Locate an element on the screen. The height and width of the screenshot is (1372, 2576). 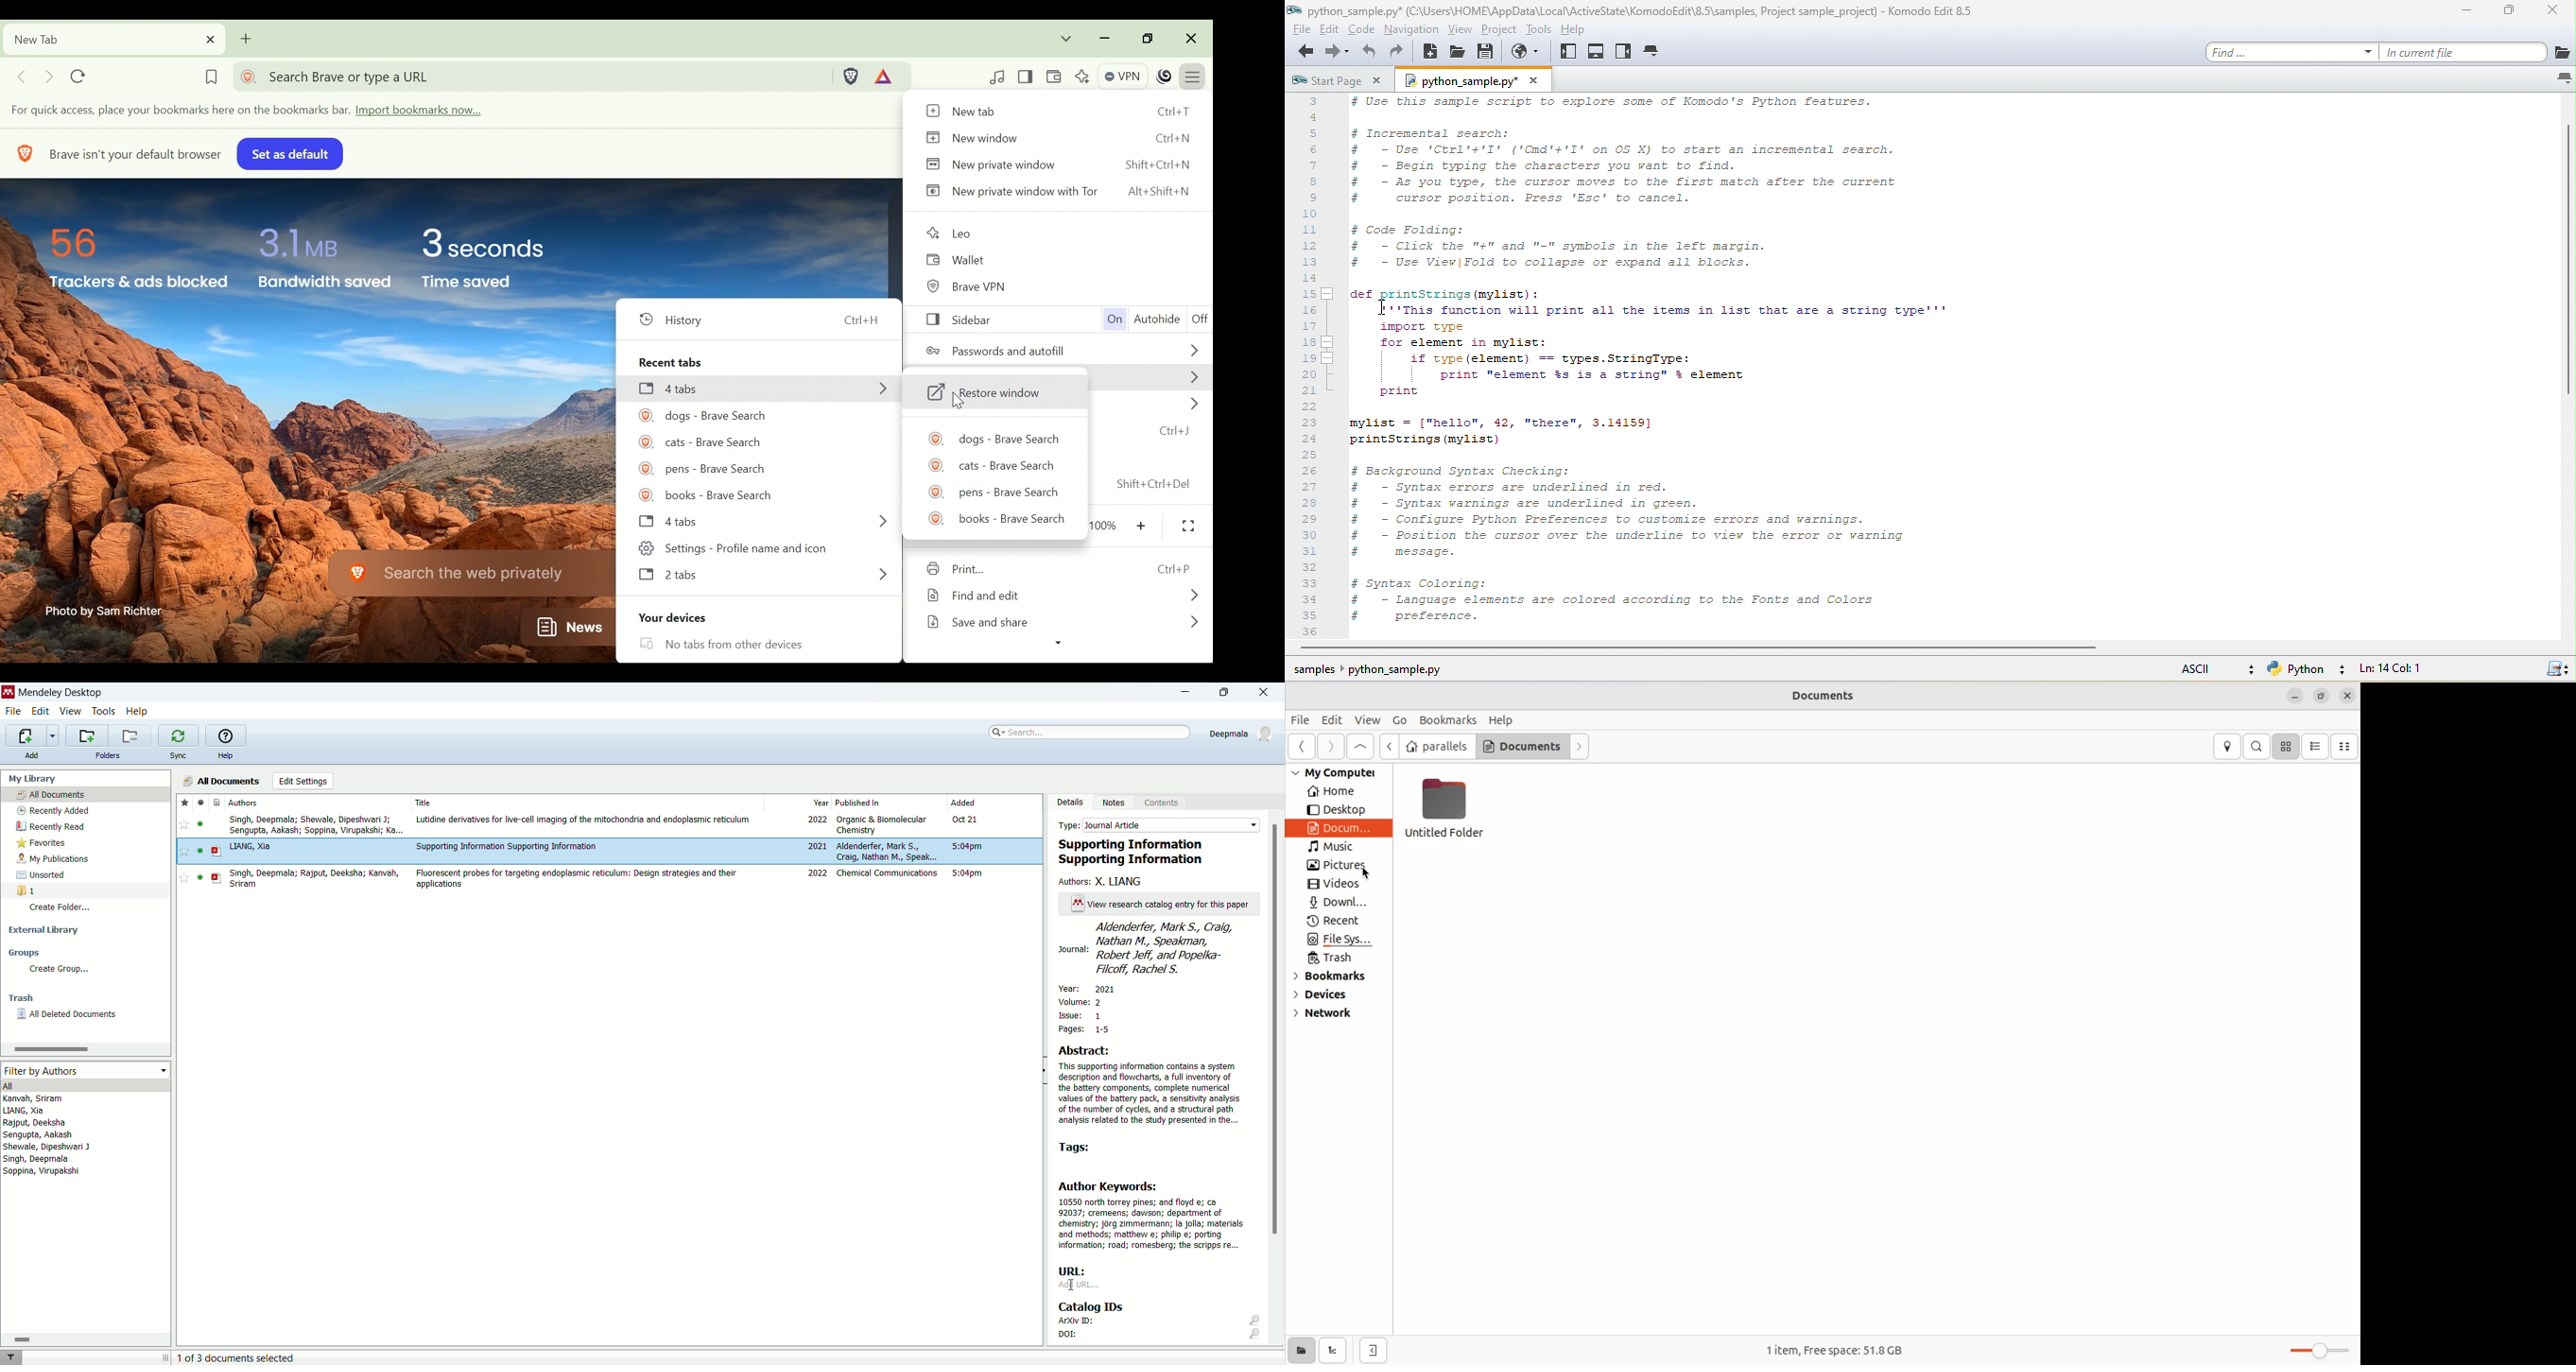
Trash is located at coordinates (1333, 958).